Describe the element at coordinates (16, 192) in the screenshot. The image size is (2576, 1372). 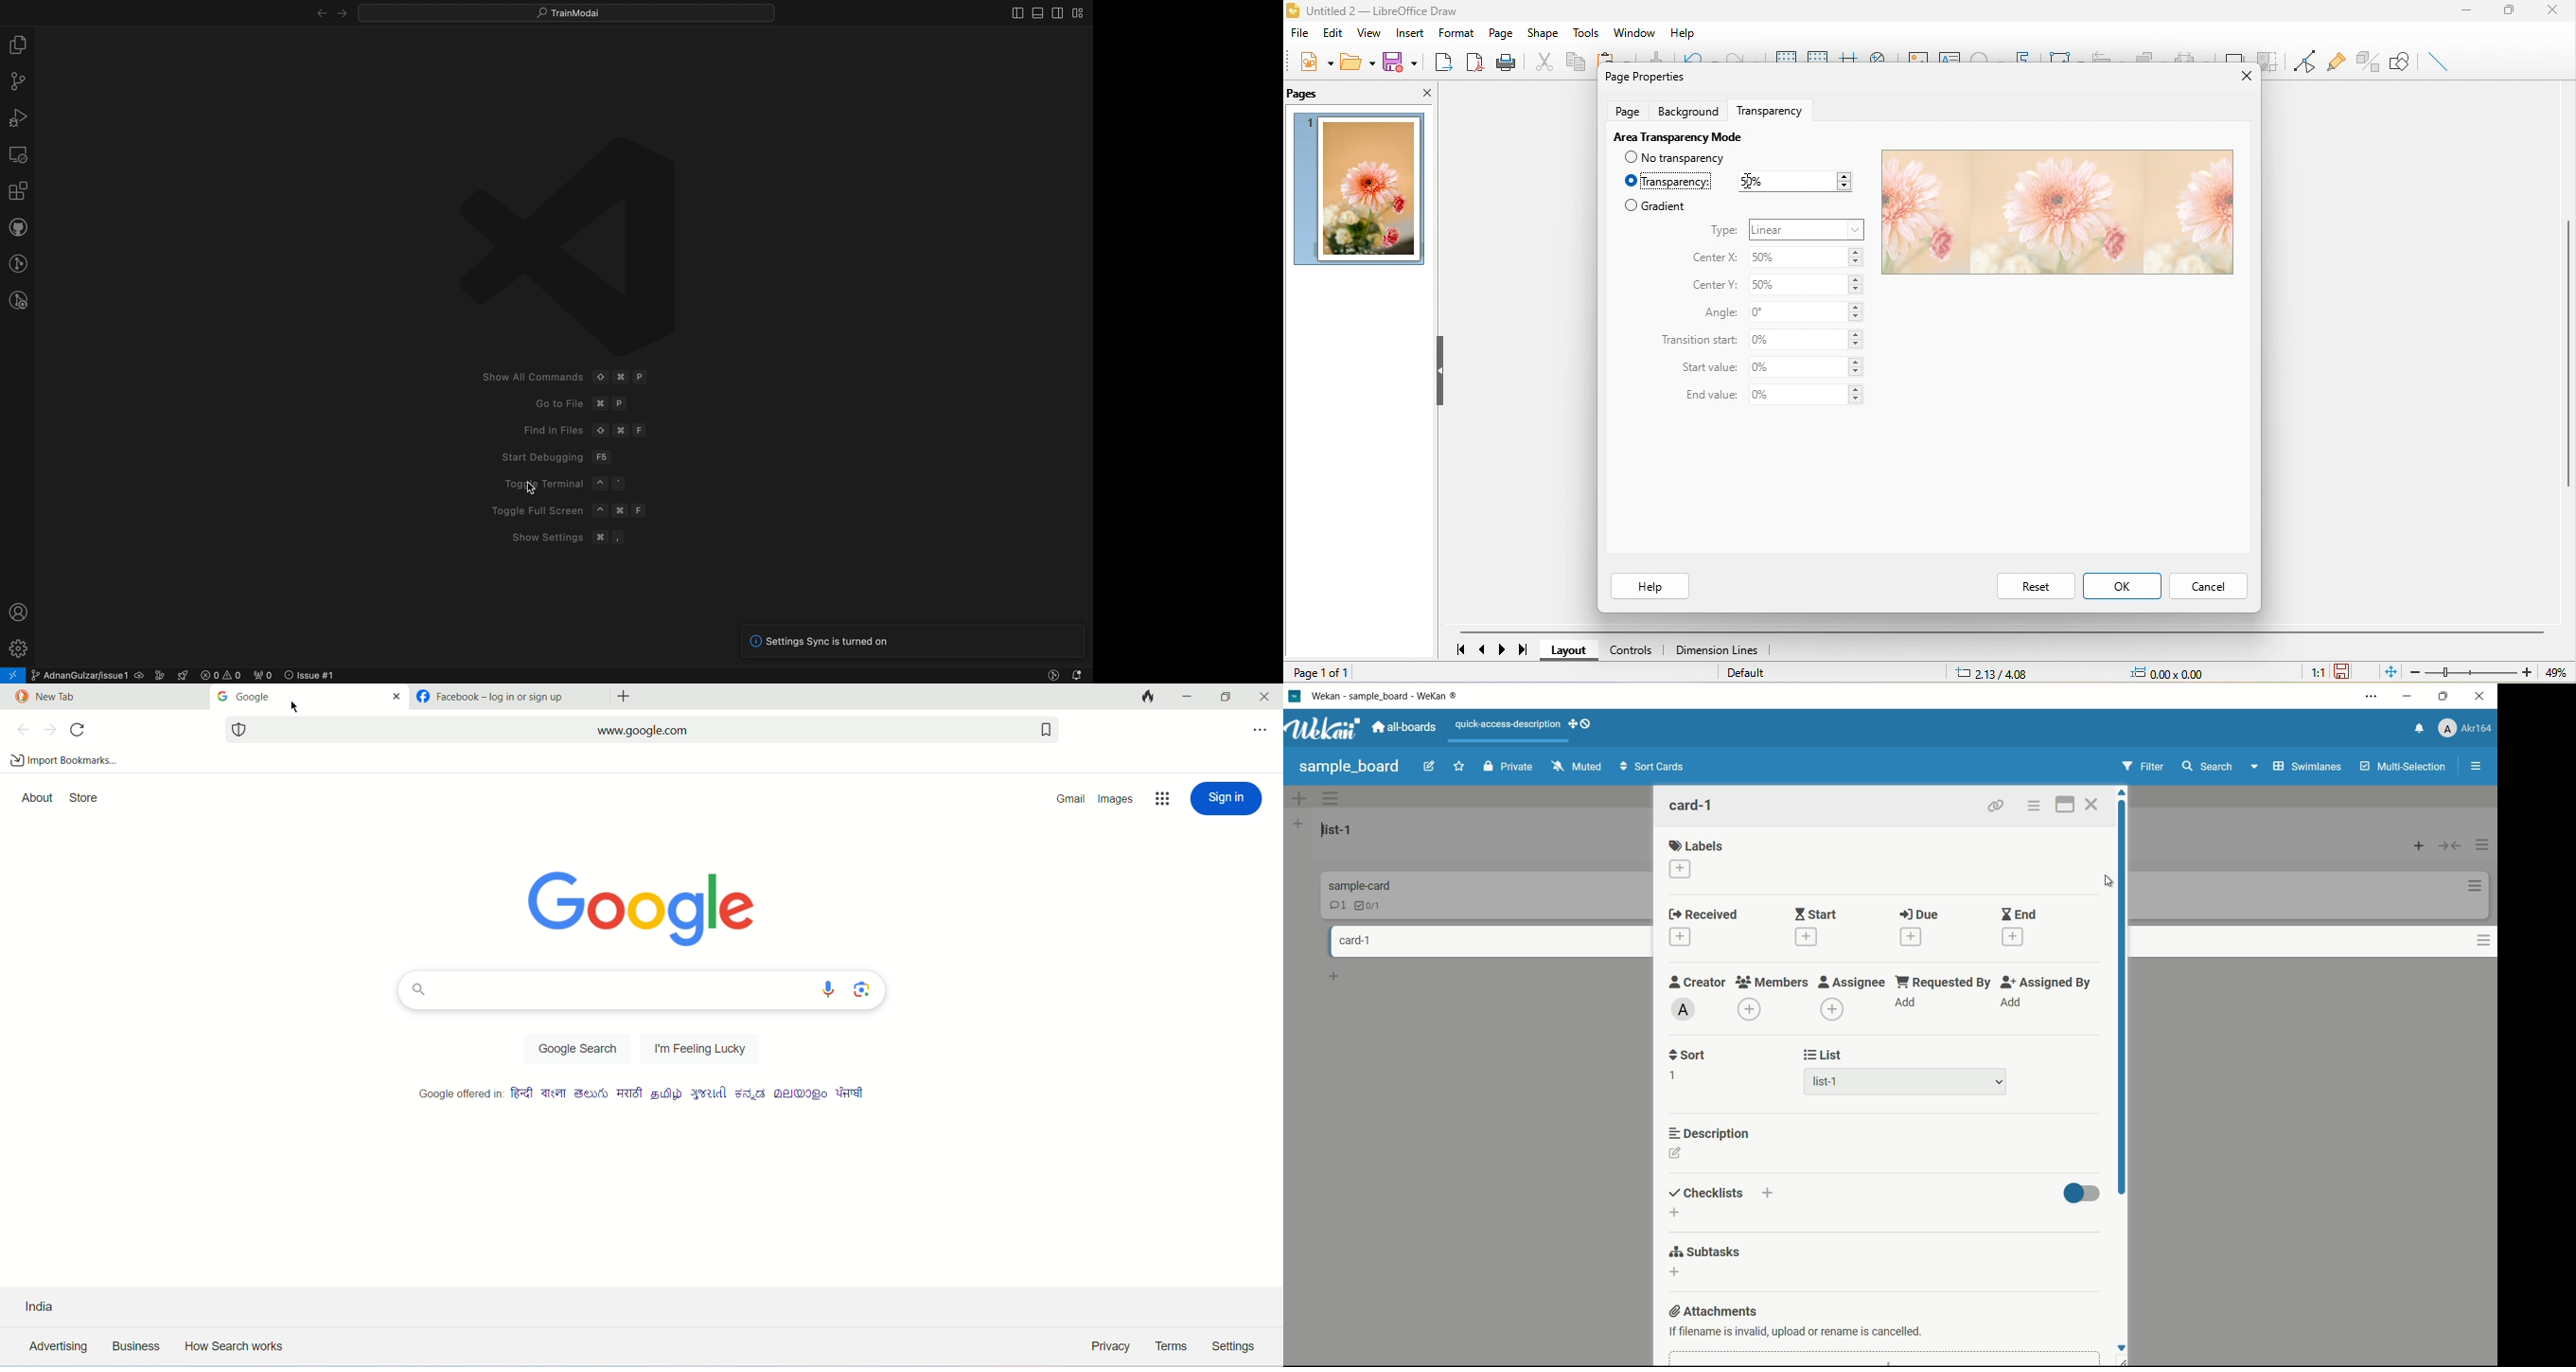
I see `extensions` at that location.